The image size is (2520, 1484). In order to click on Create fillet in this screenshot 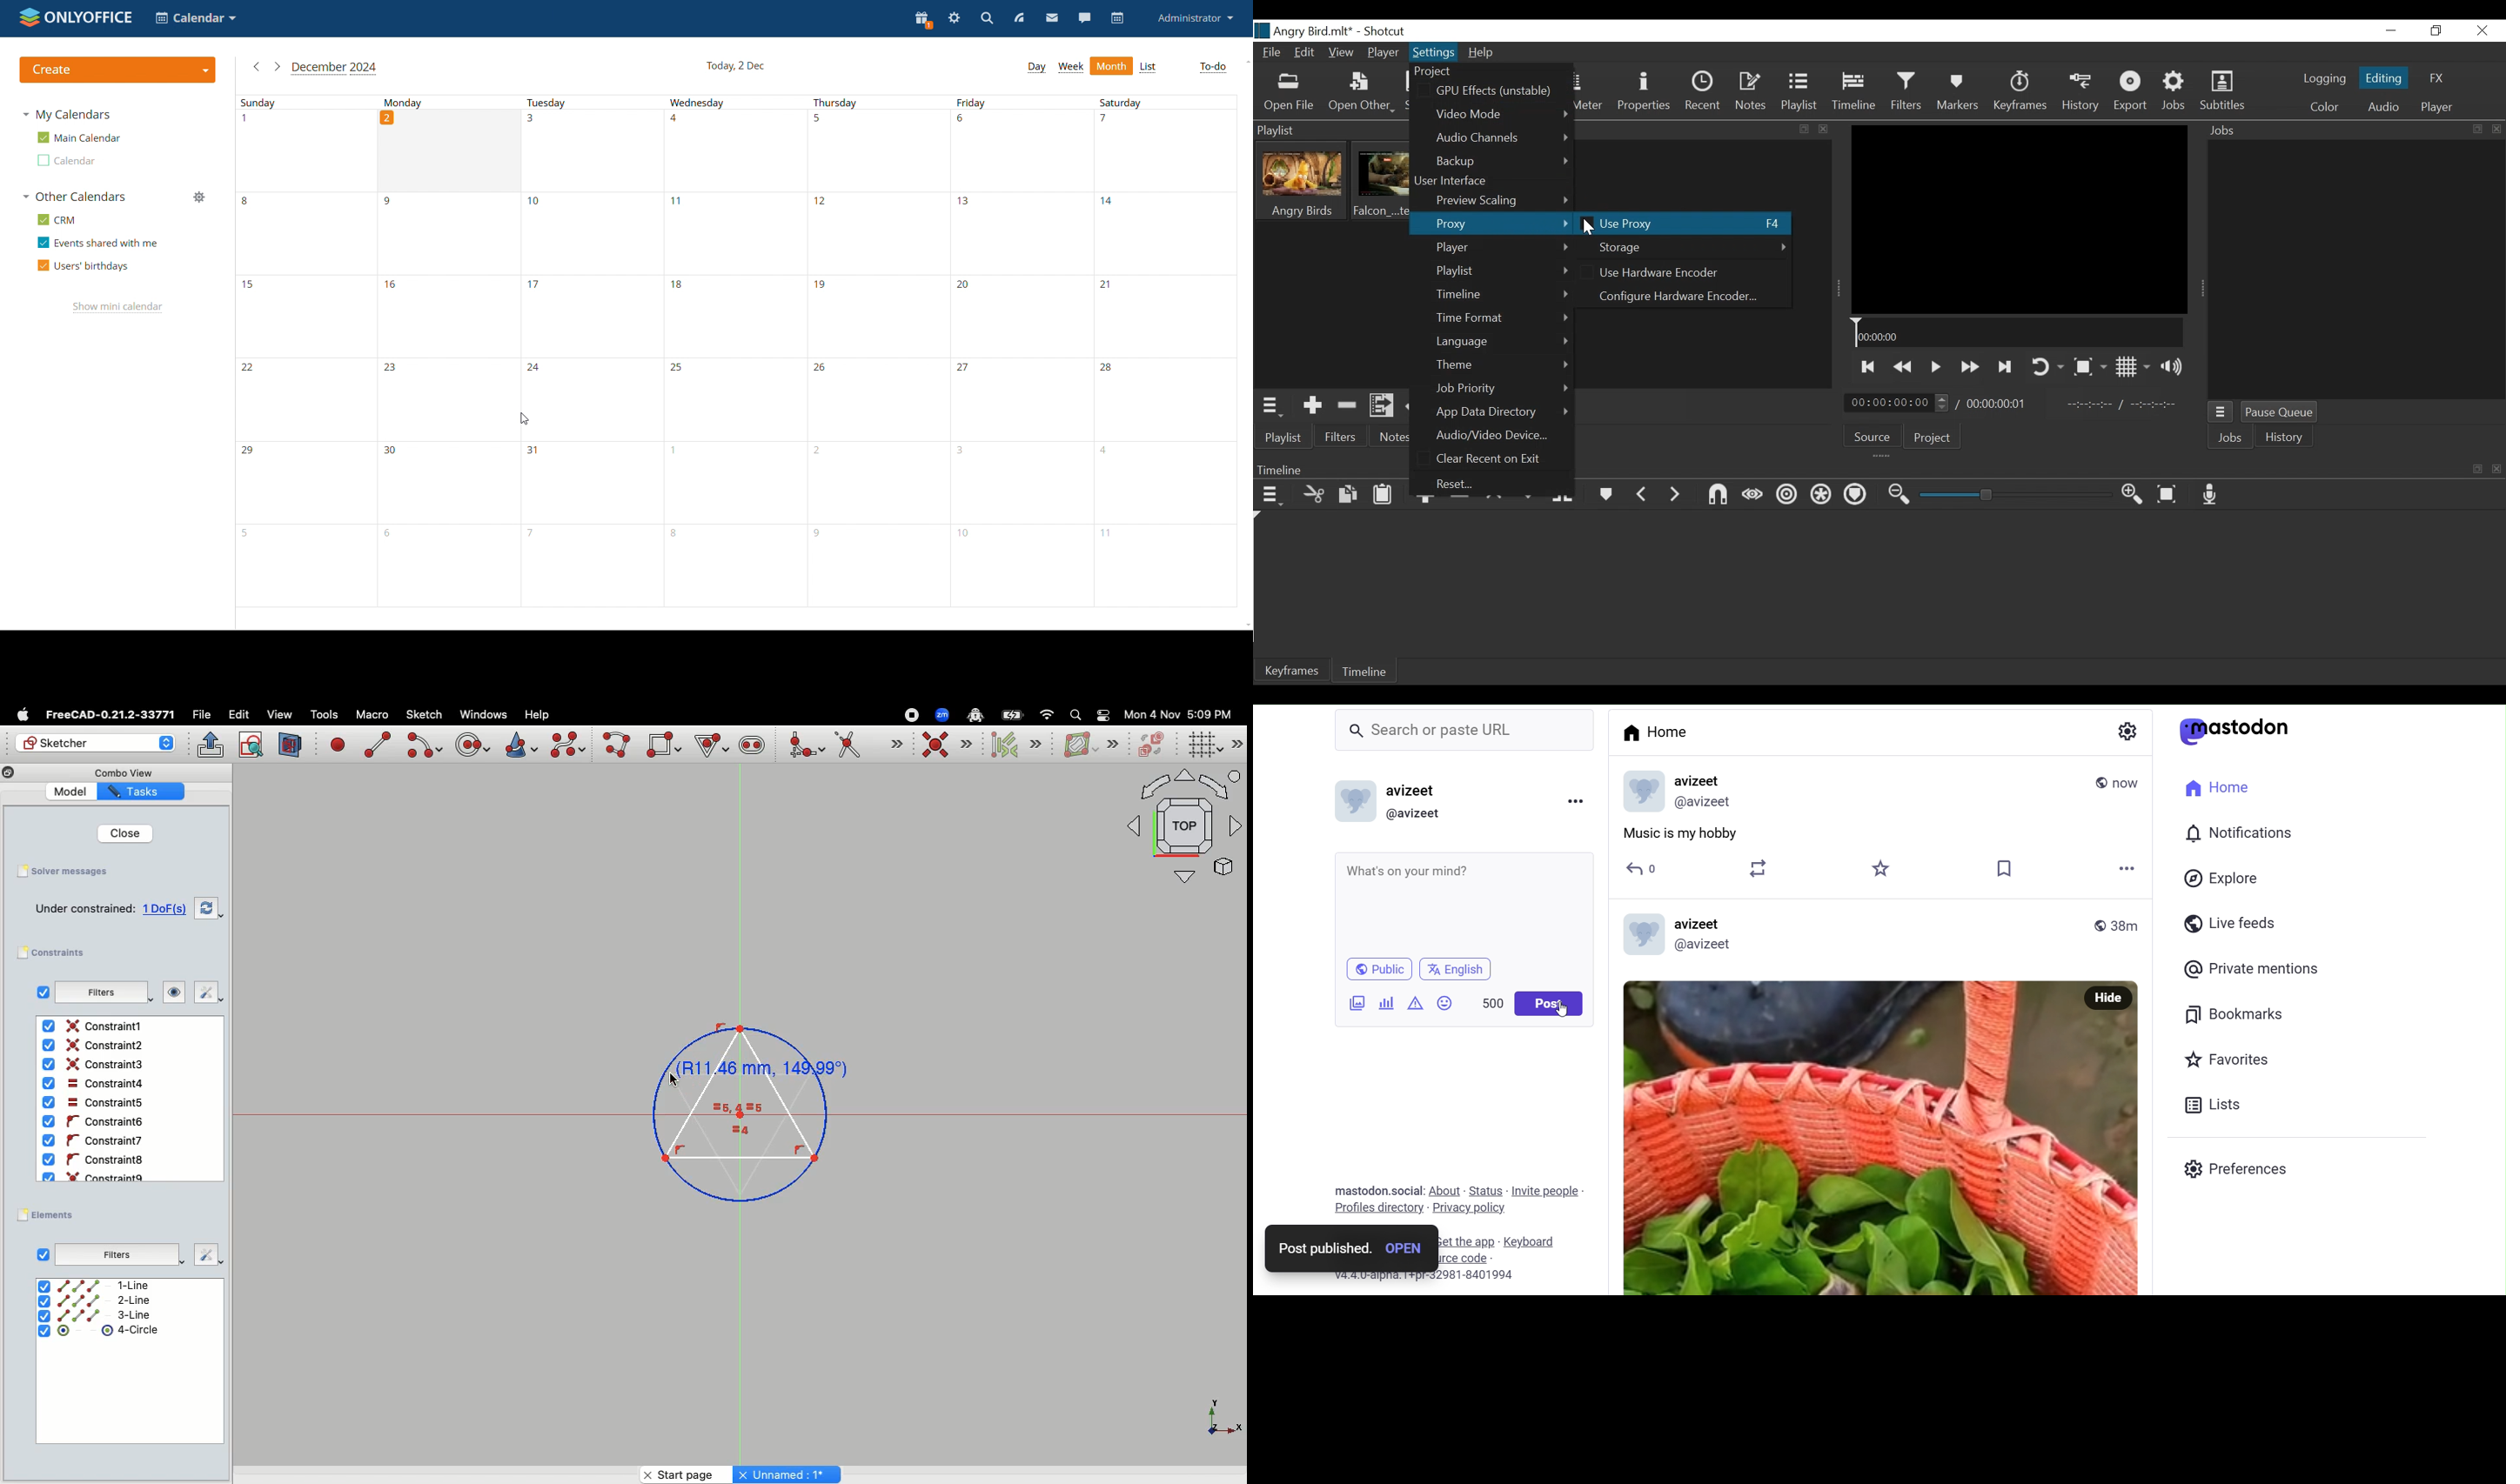, I will do `click(806, 746)`.